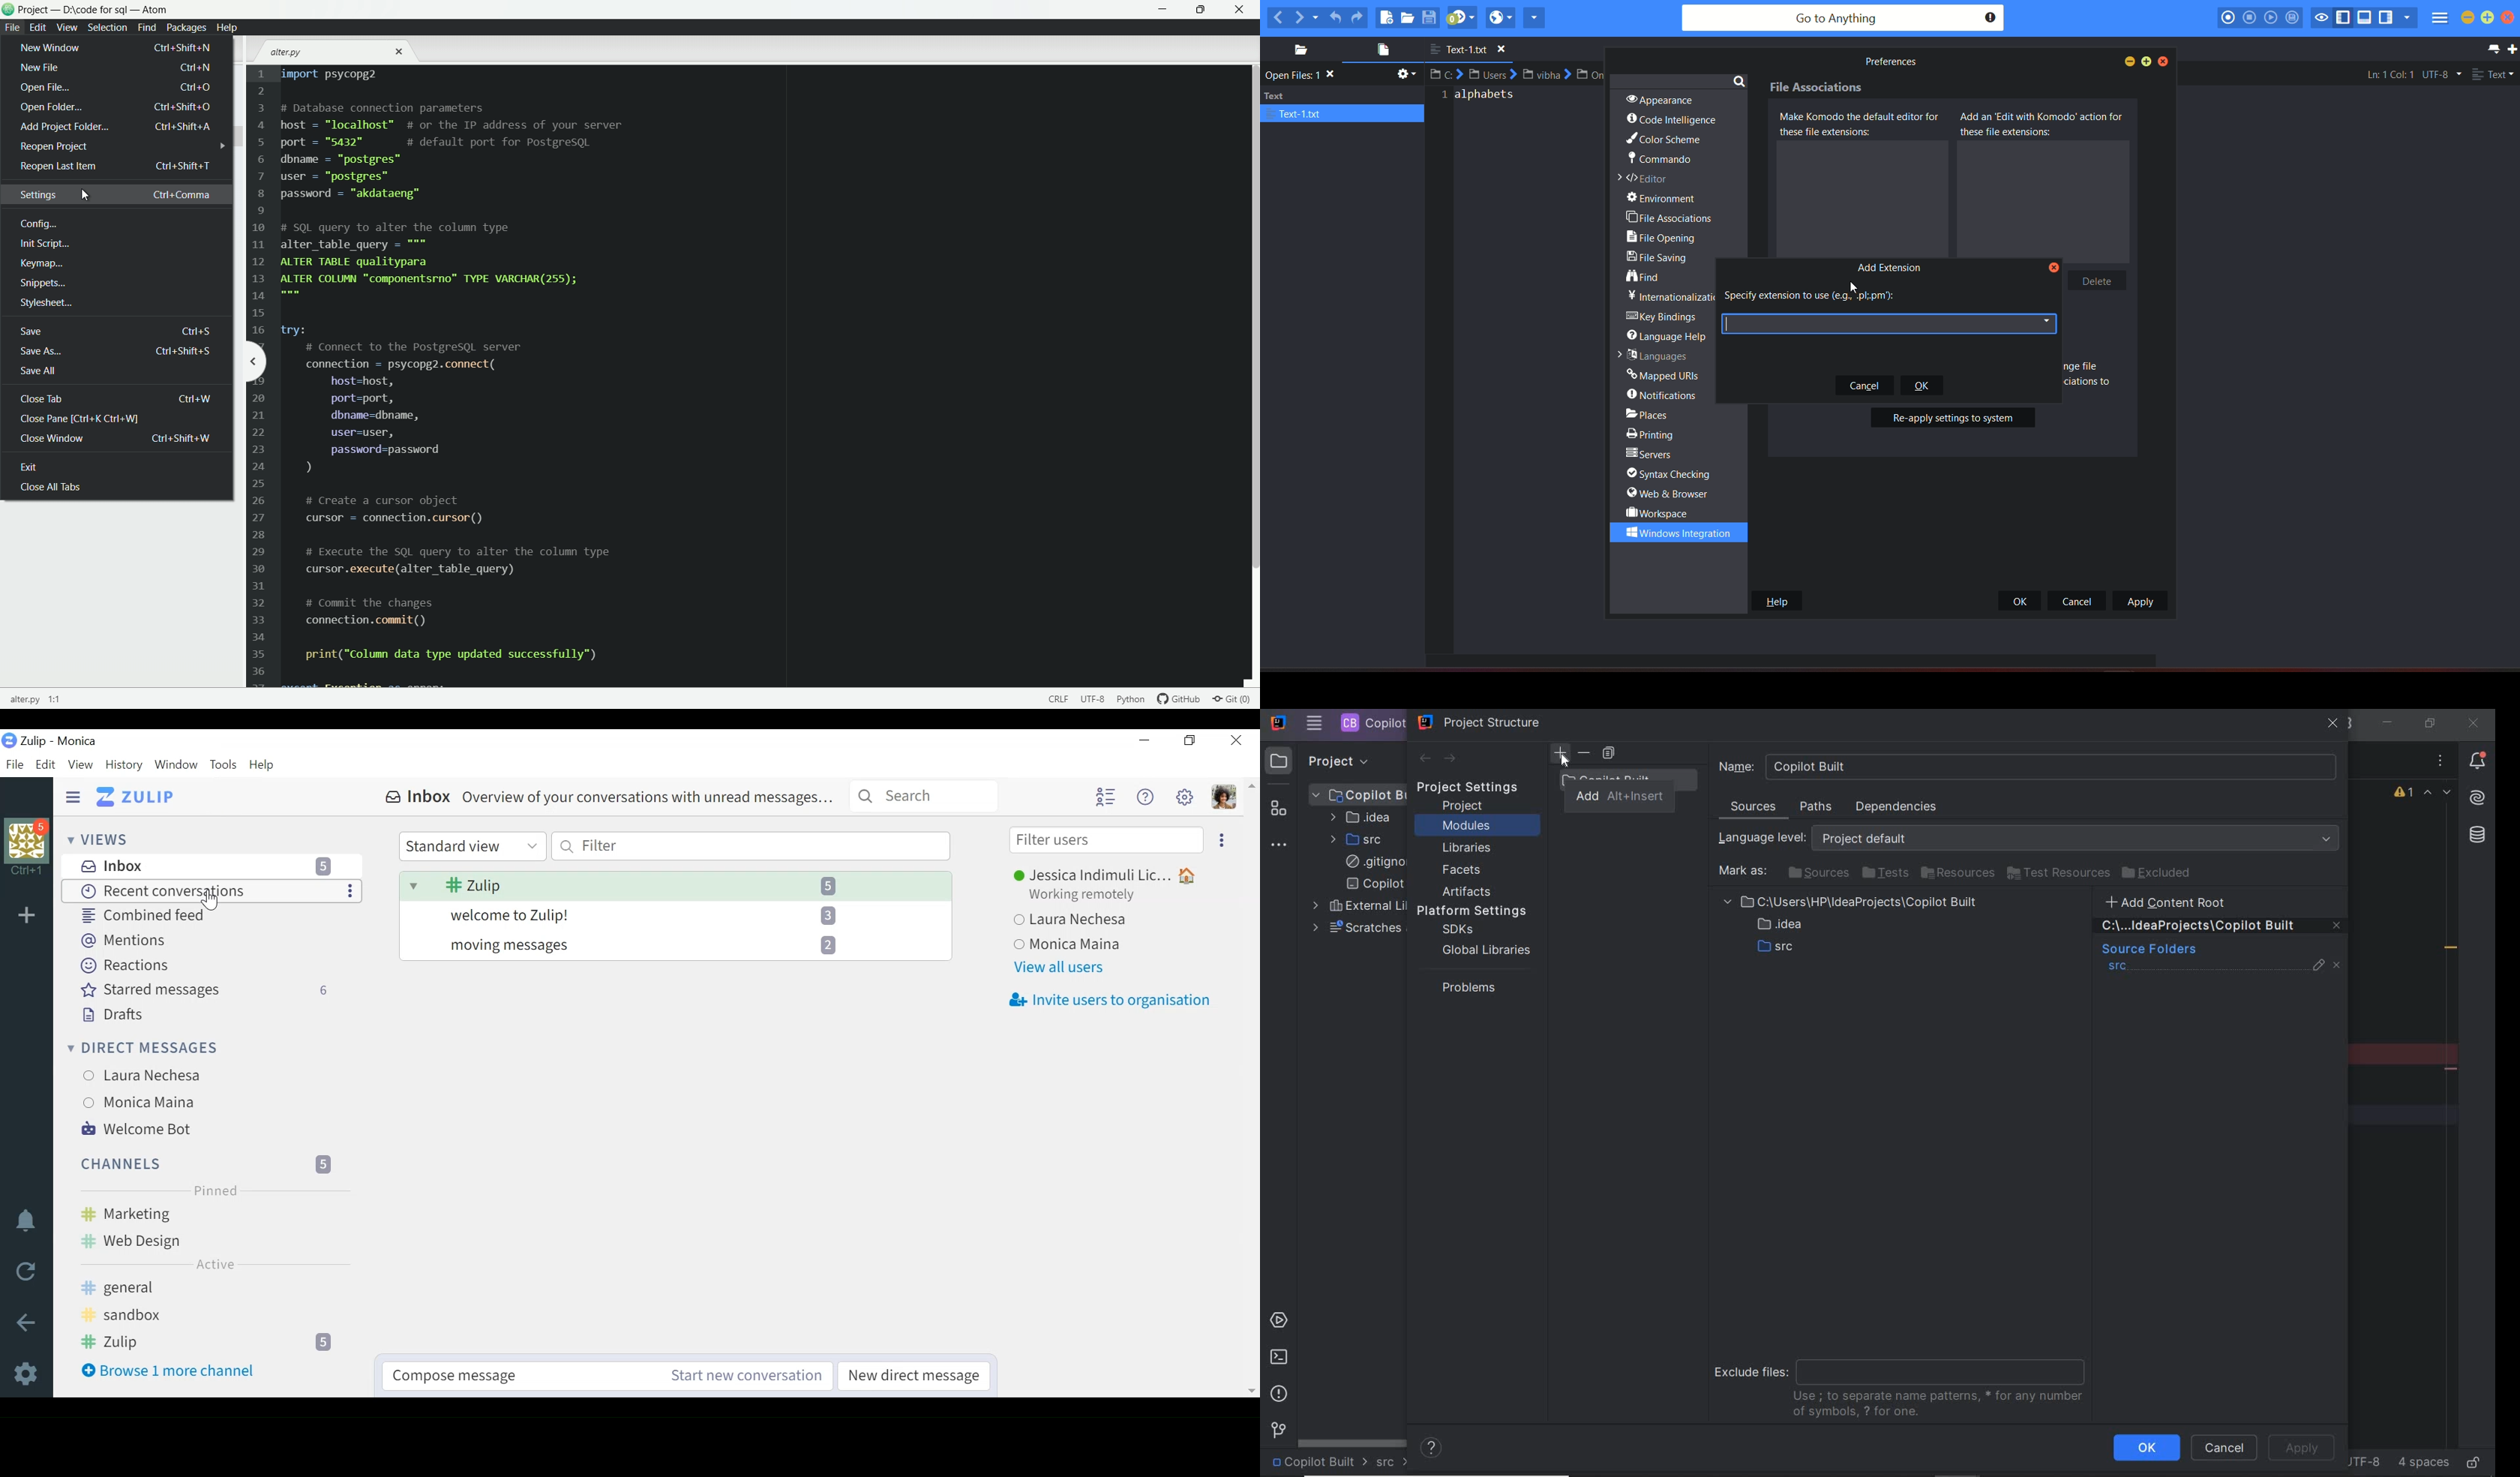  I want to click on Hide Sidebar, so click(74, 796).